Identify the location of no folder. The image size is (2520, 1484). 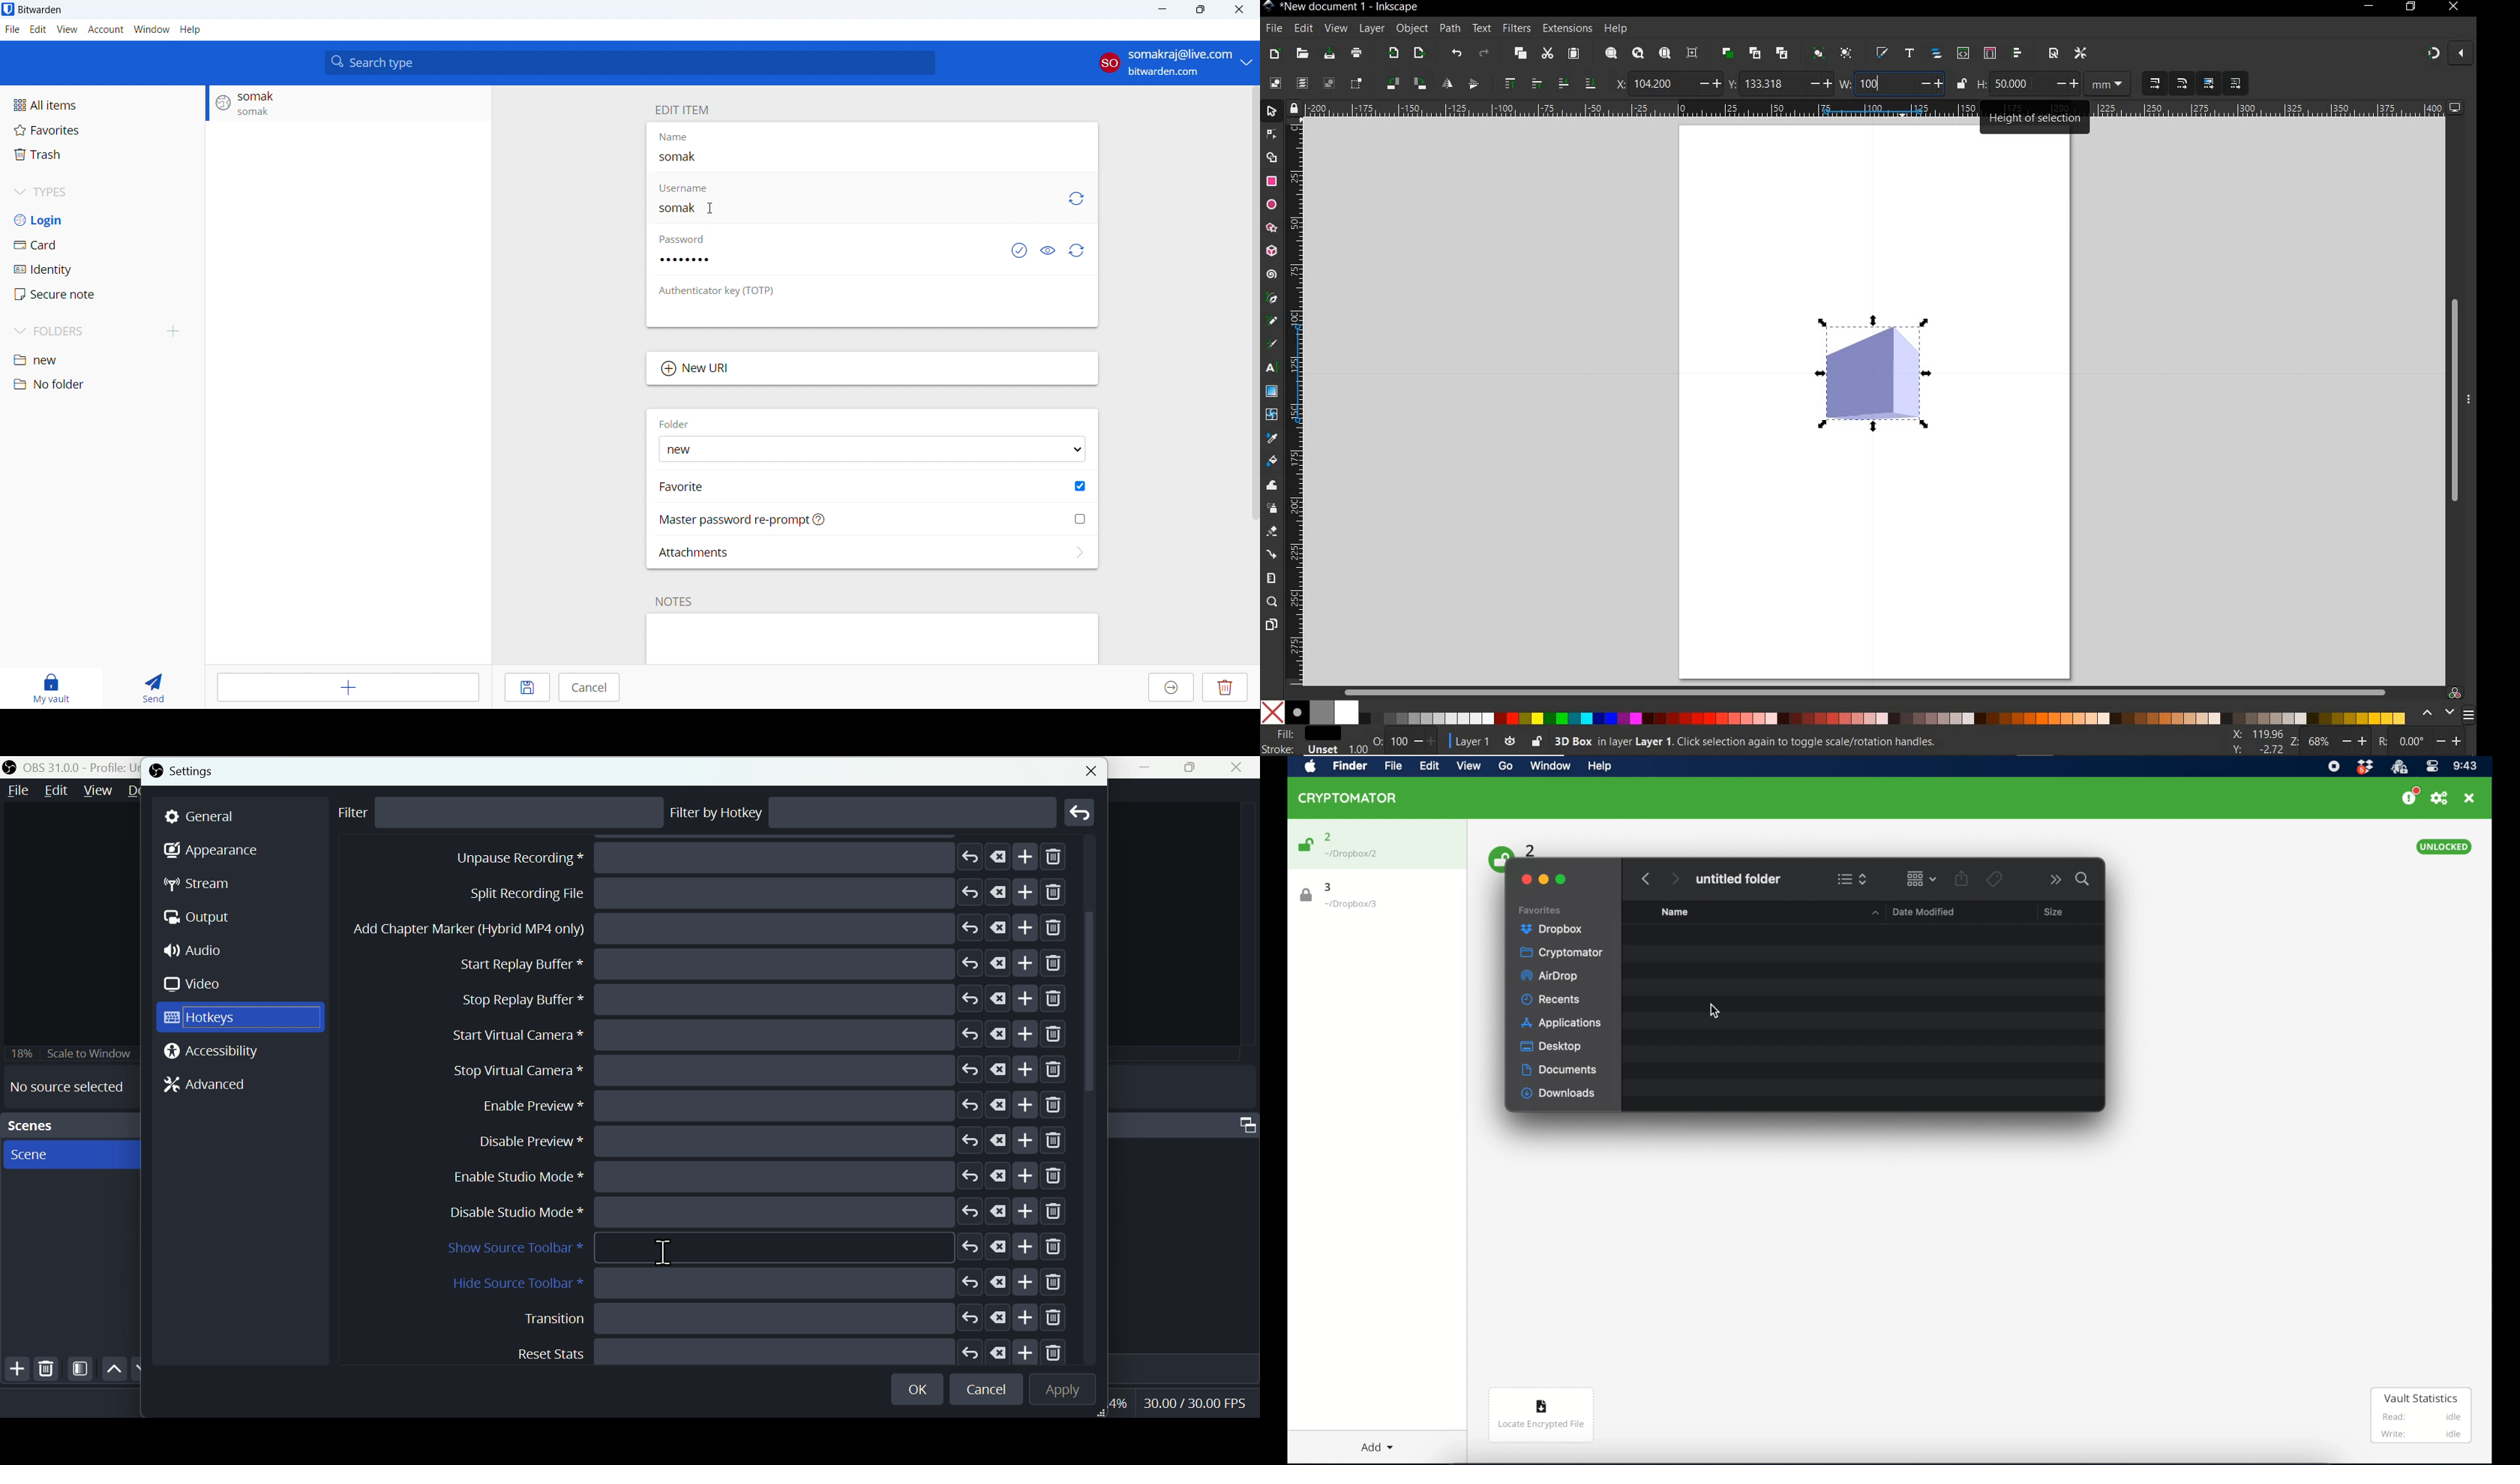
(102, 385).